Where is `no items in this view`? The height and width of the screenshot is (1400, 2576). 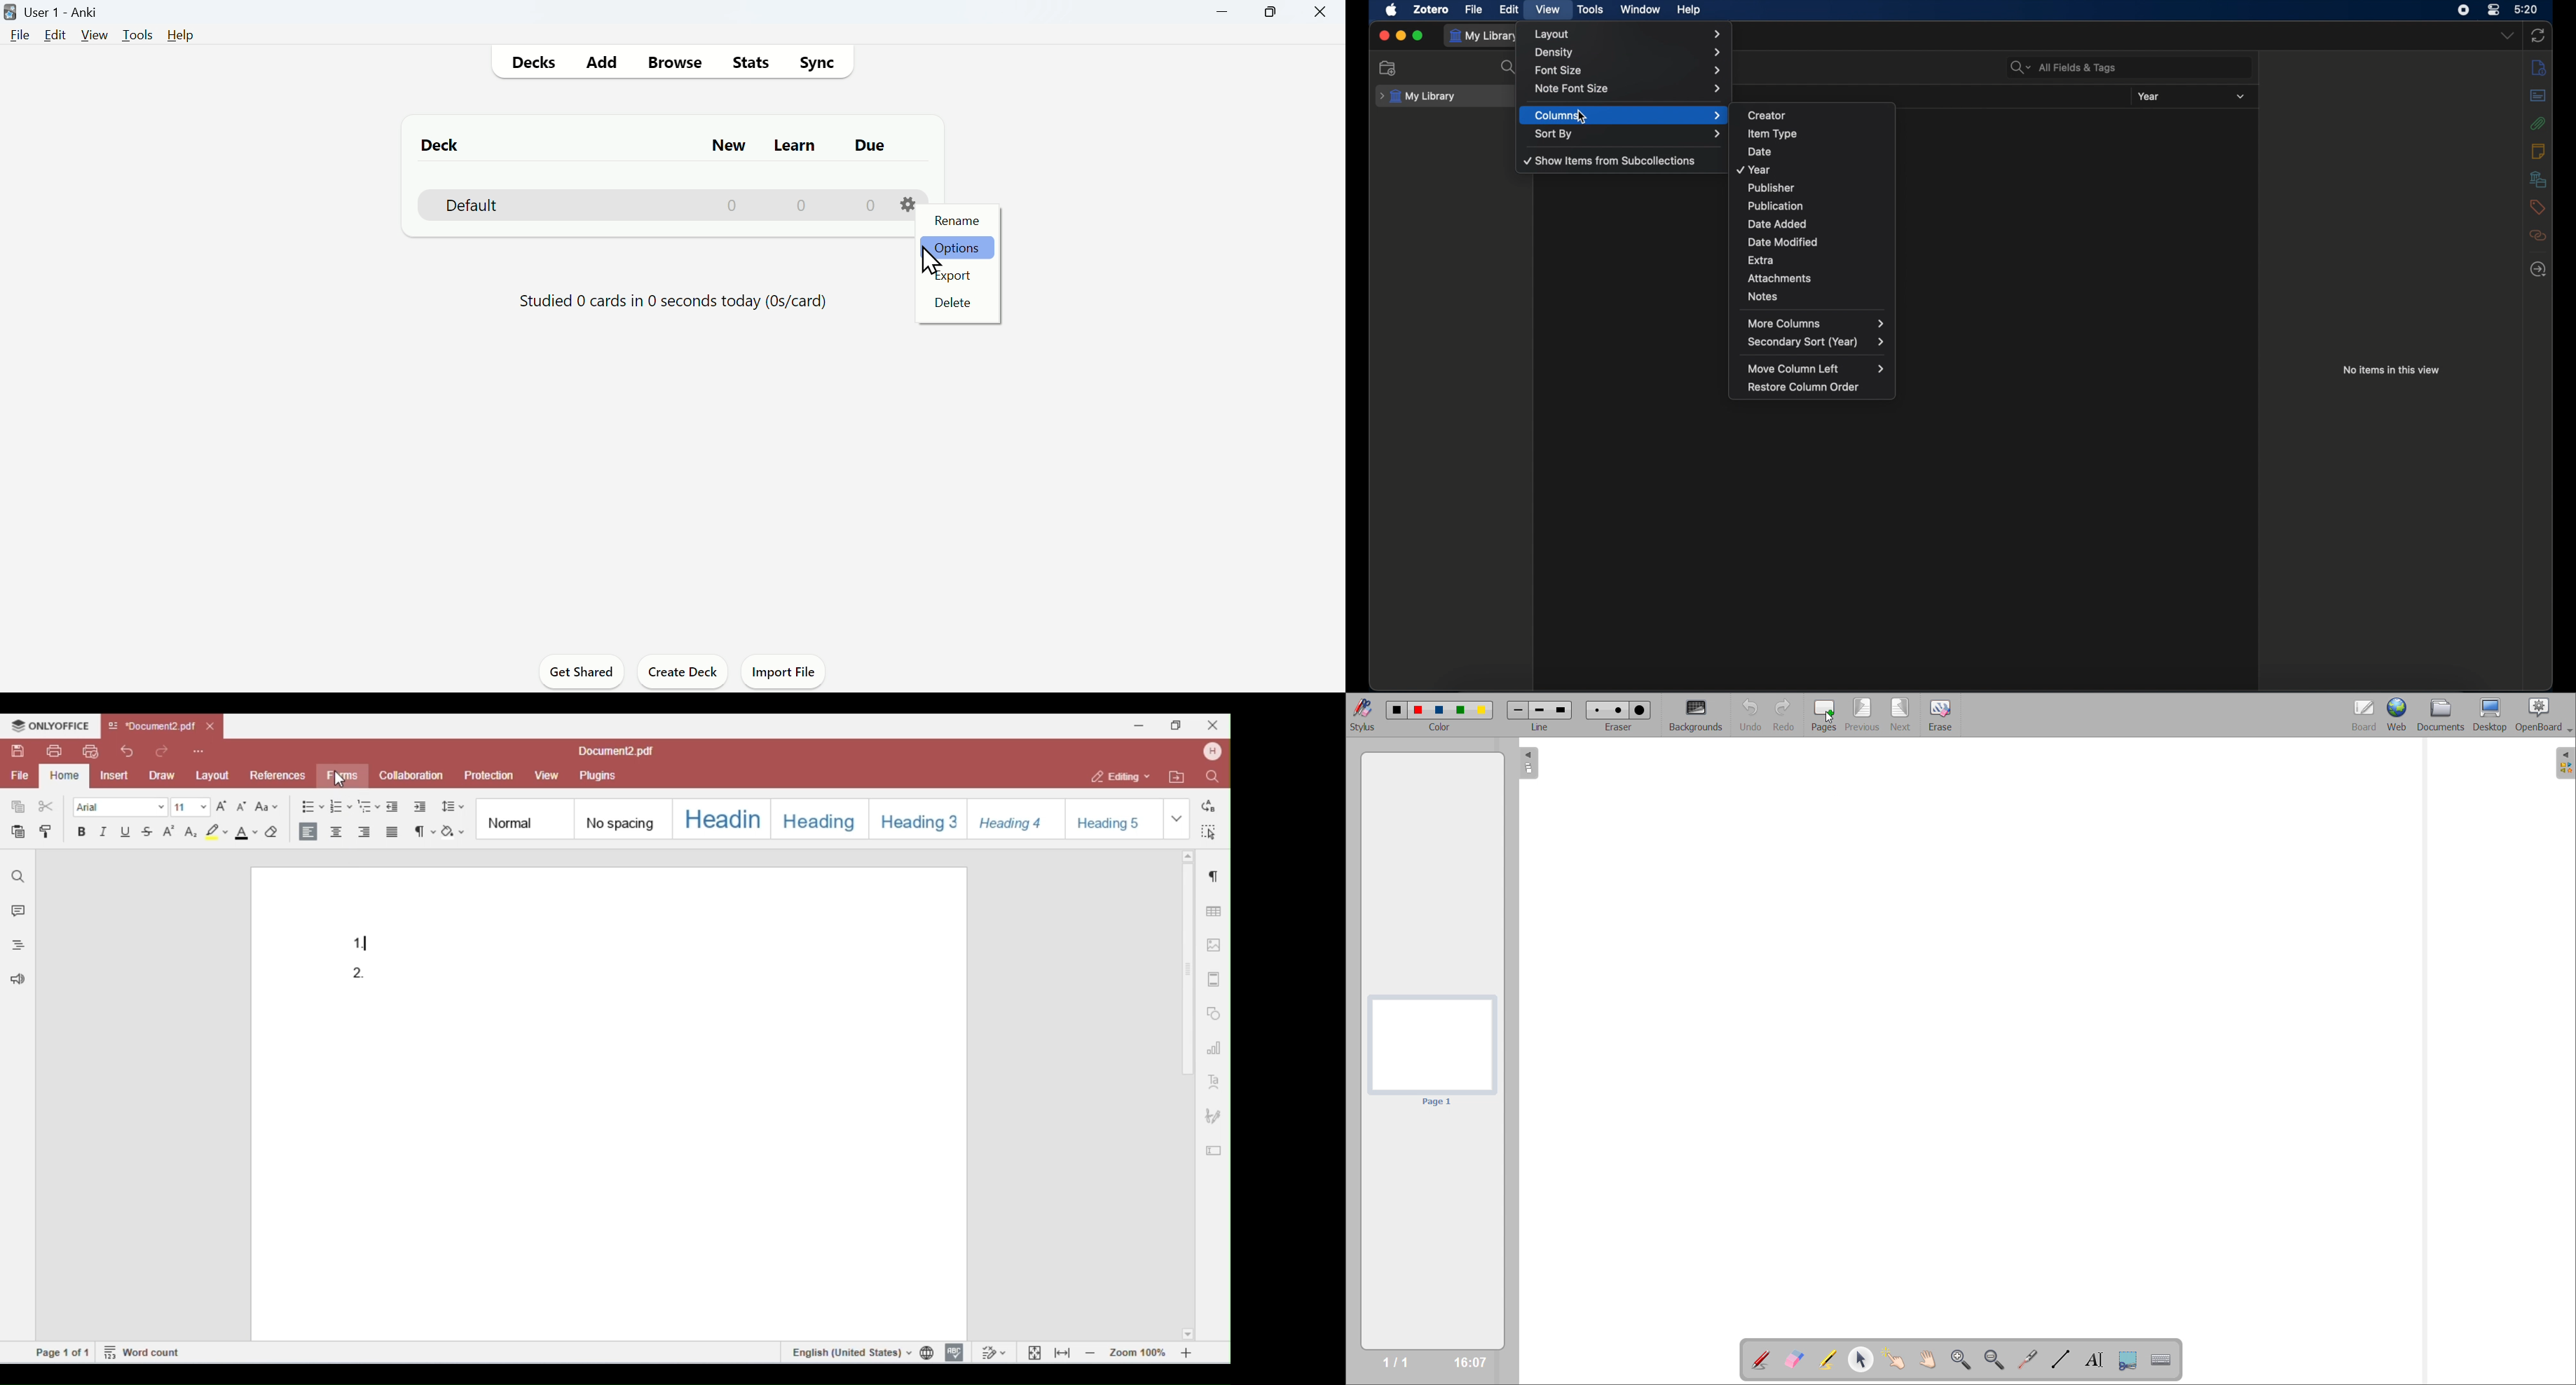
no items in this view is located at coordinates (2390, 369).